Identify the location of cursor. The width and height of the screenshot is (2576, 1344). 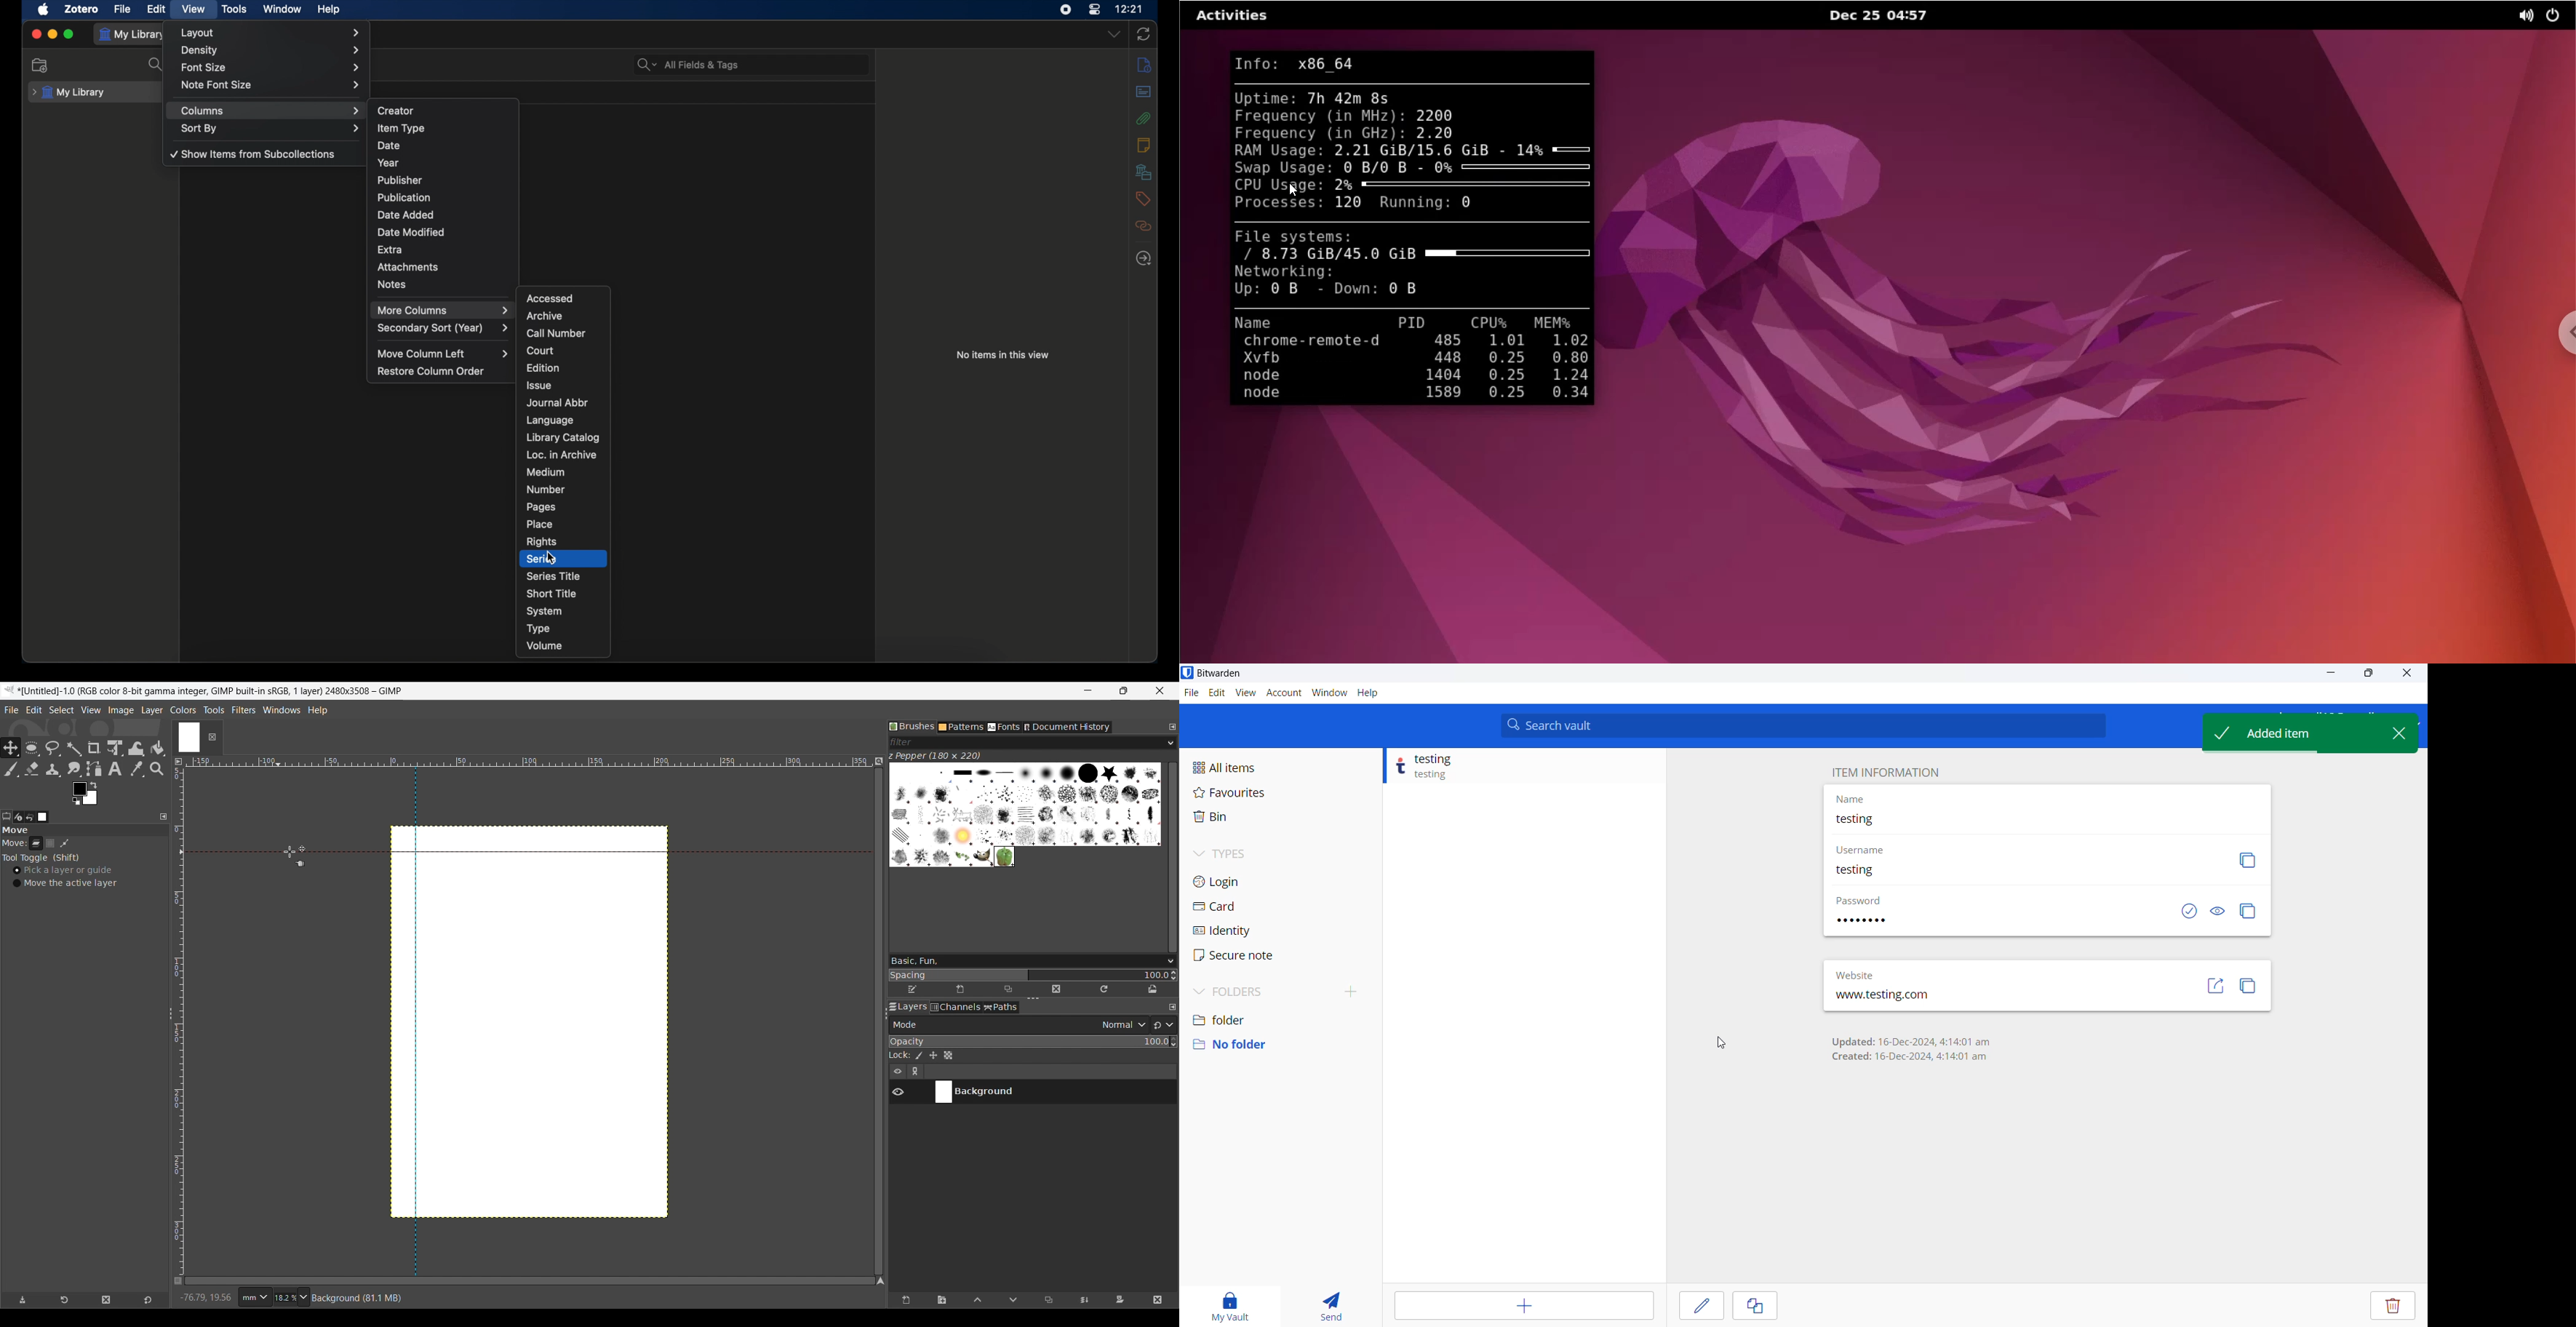
(552, 559).